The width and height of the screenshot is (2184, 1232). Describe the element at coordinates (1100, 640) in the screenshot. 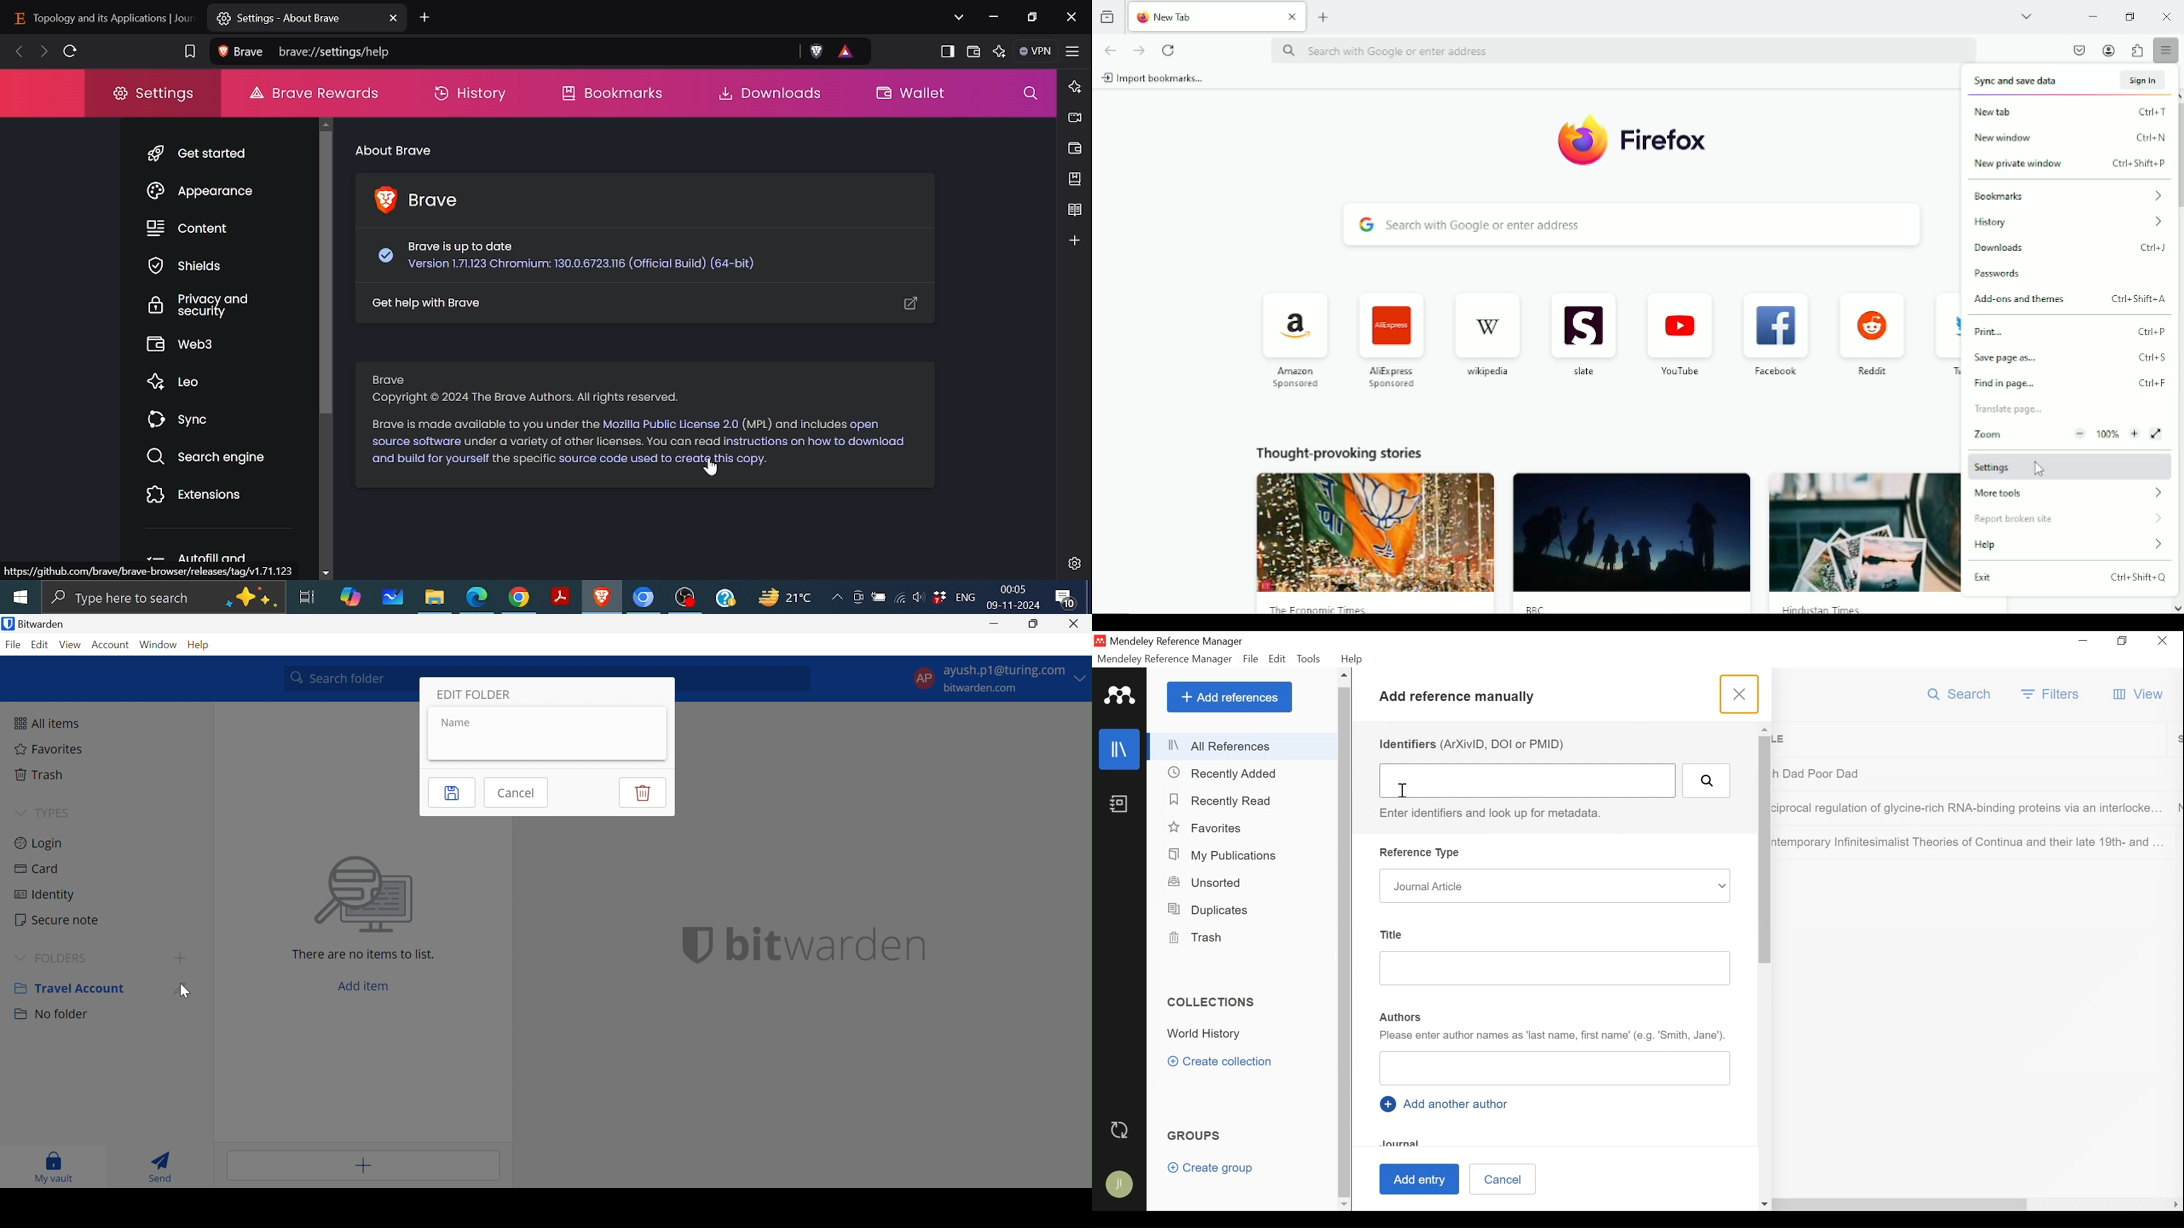

I see `Mendeley Desktop Icon` at that location.